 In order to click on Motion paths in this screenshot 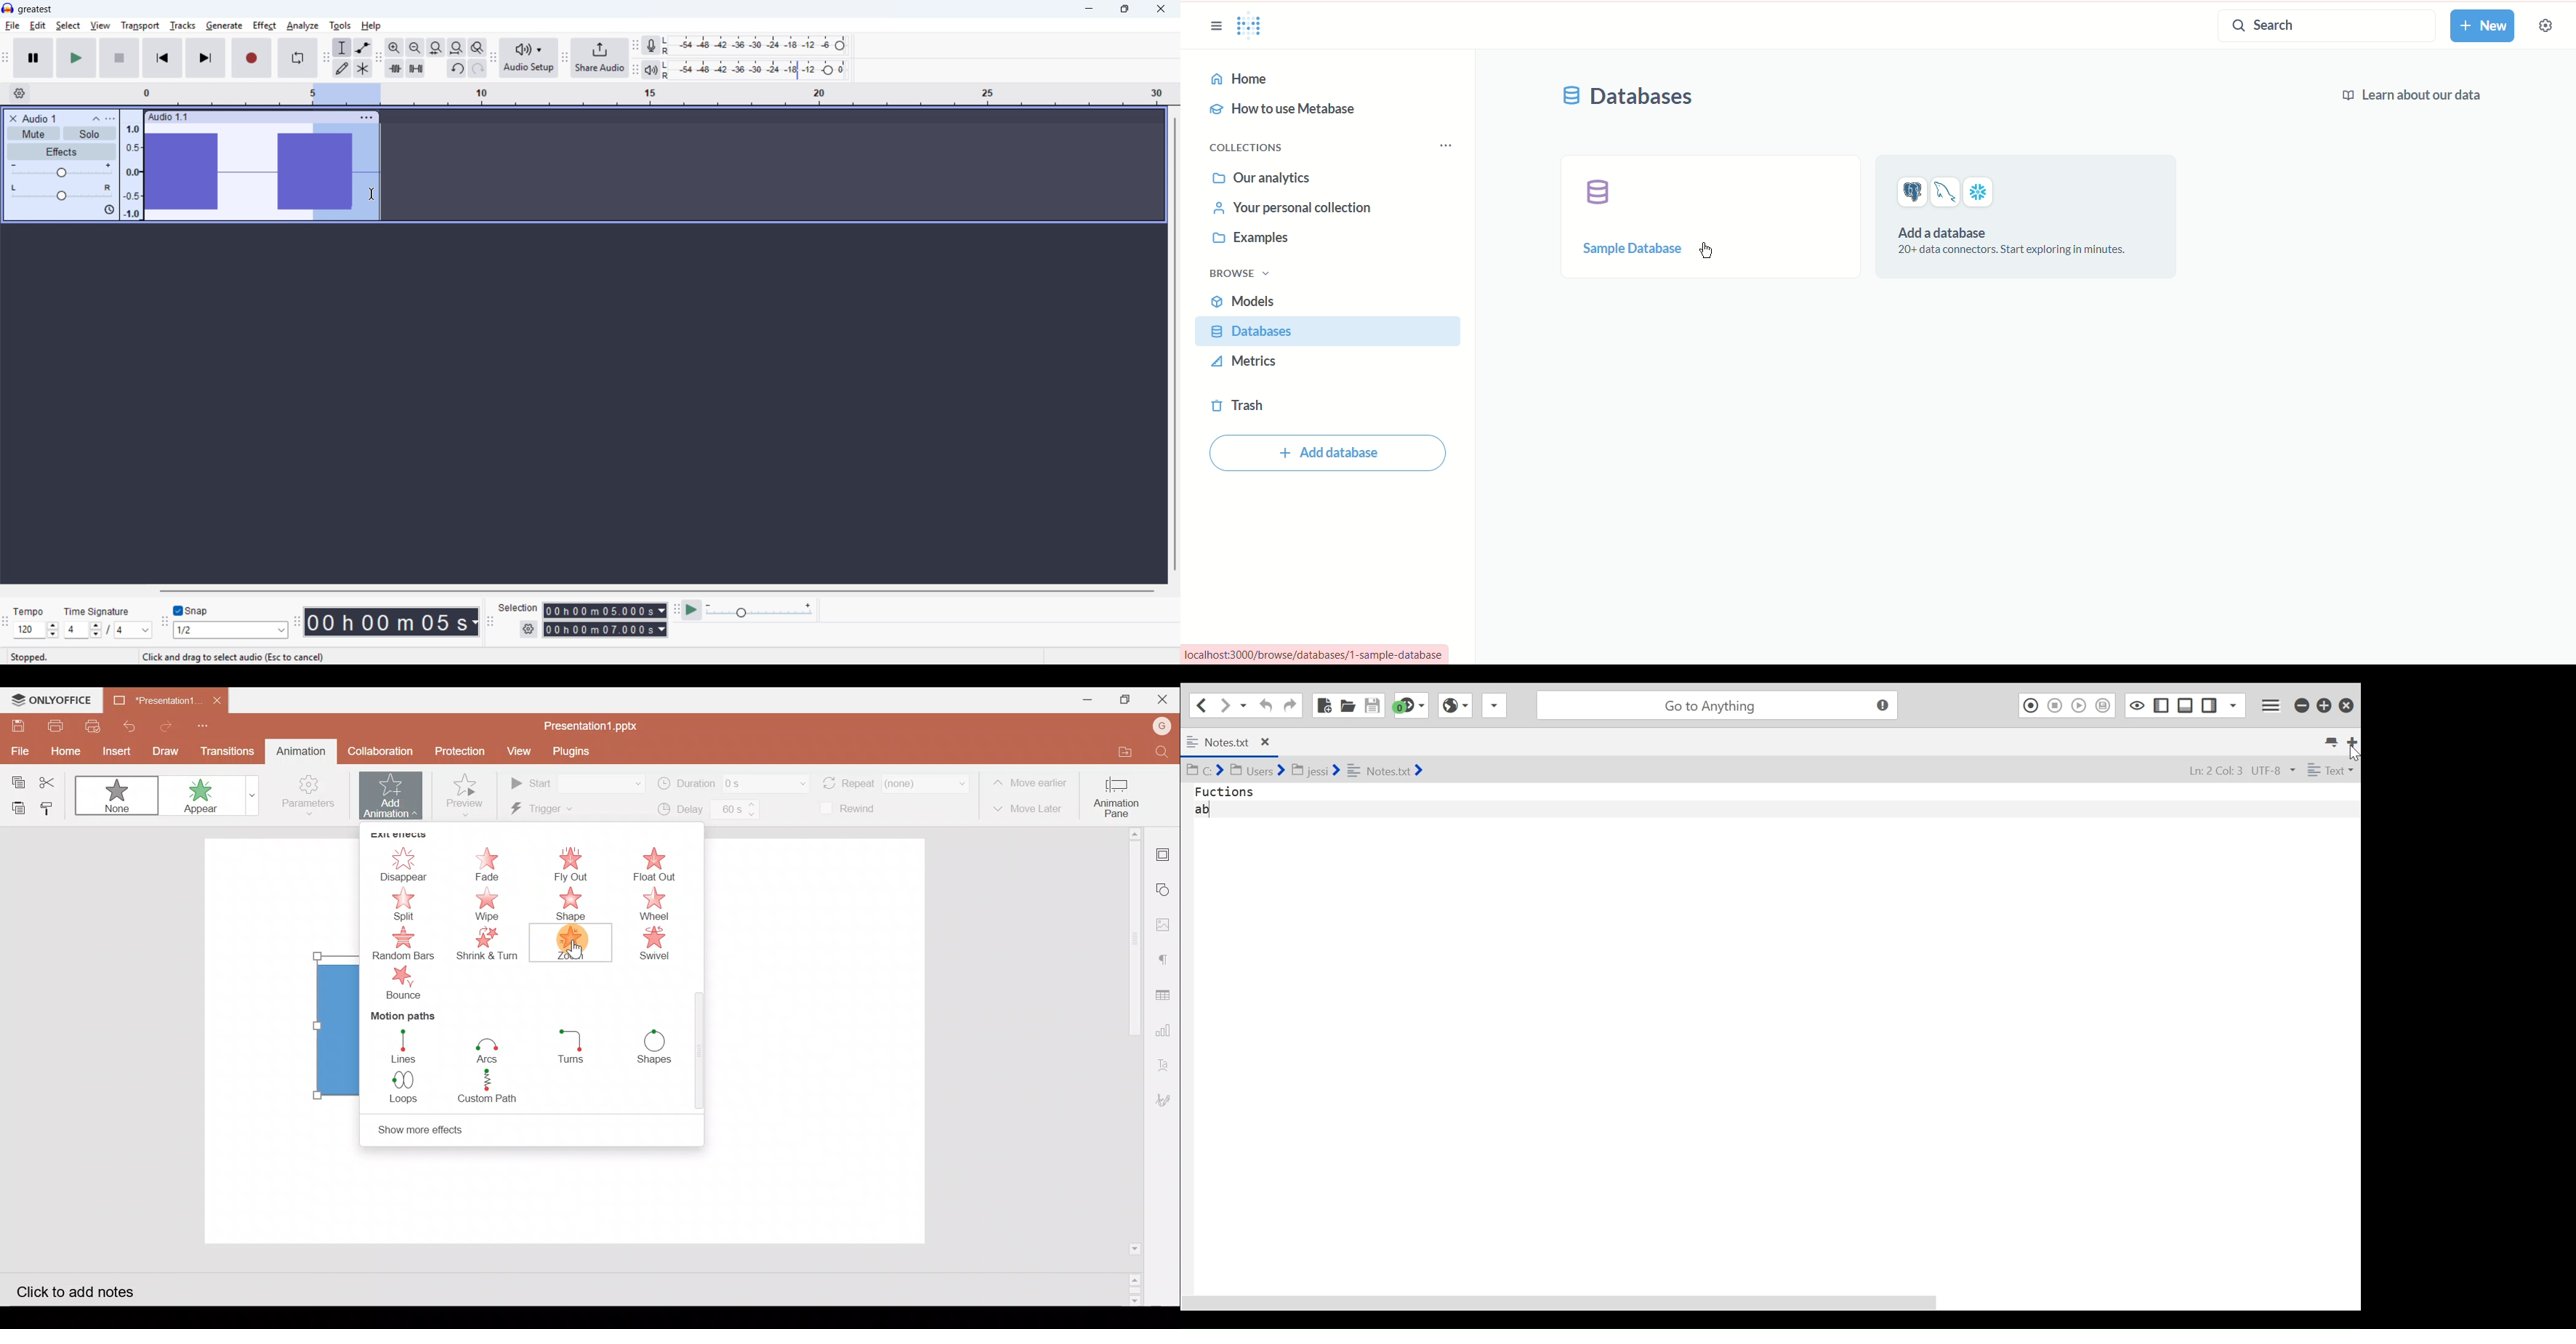, I will do `click(399, 1015)`.